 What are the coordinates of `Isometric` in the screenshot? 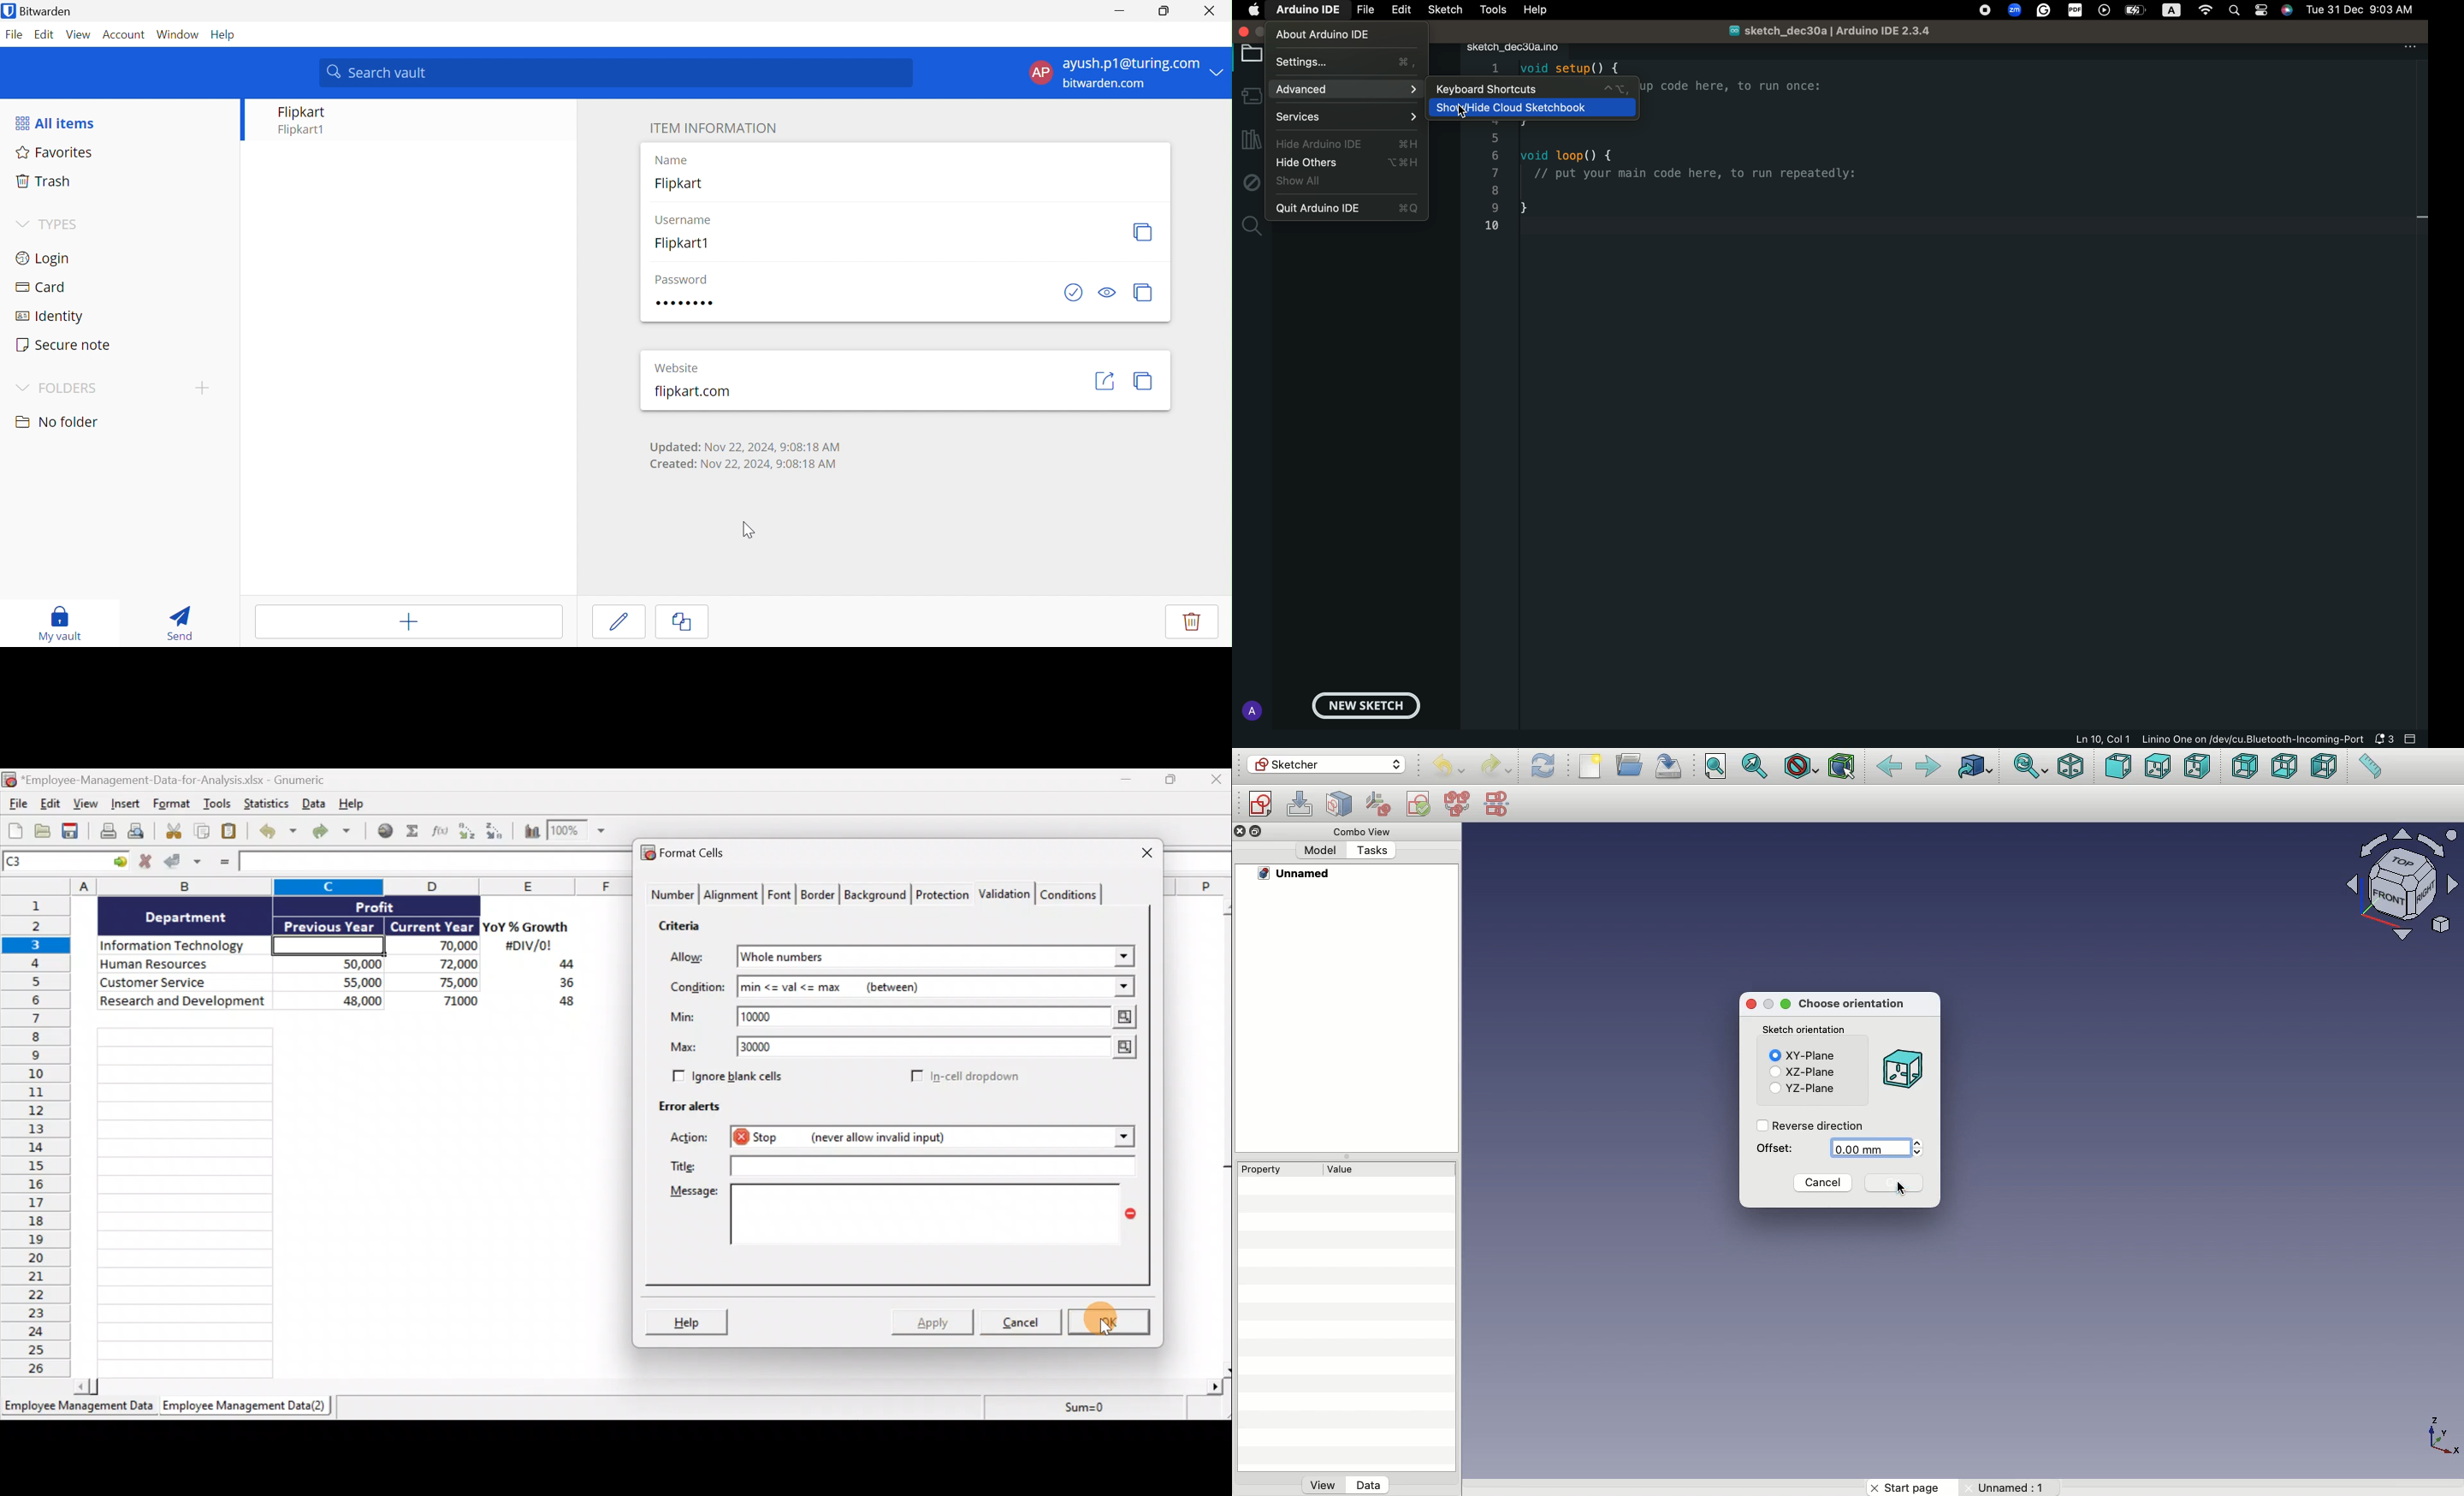 It's located at (2070, 766).